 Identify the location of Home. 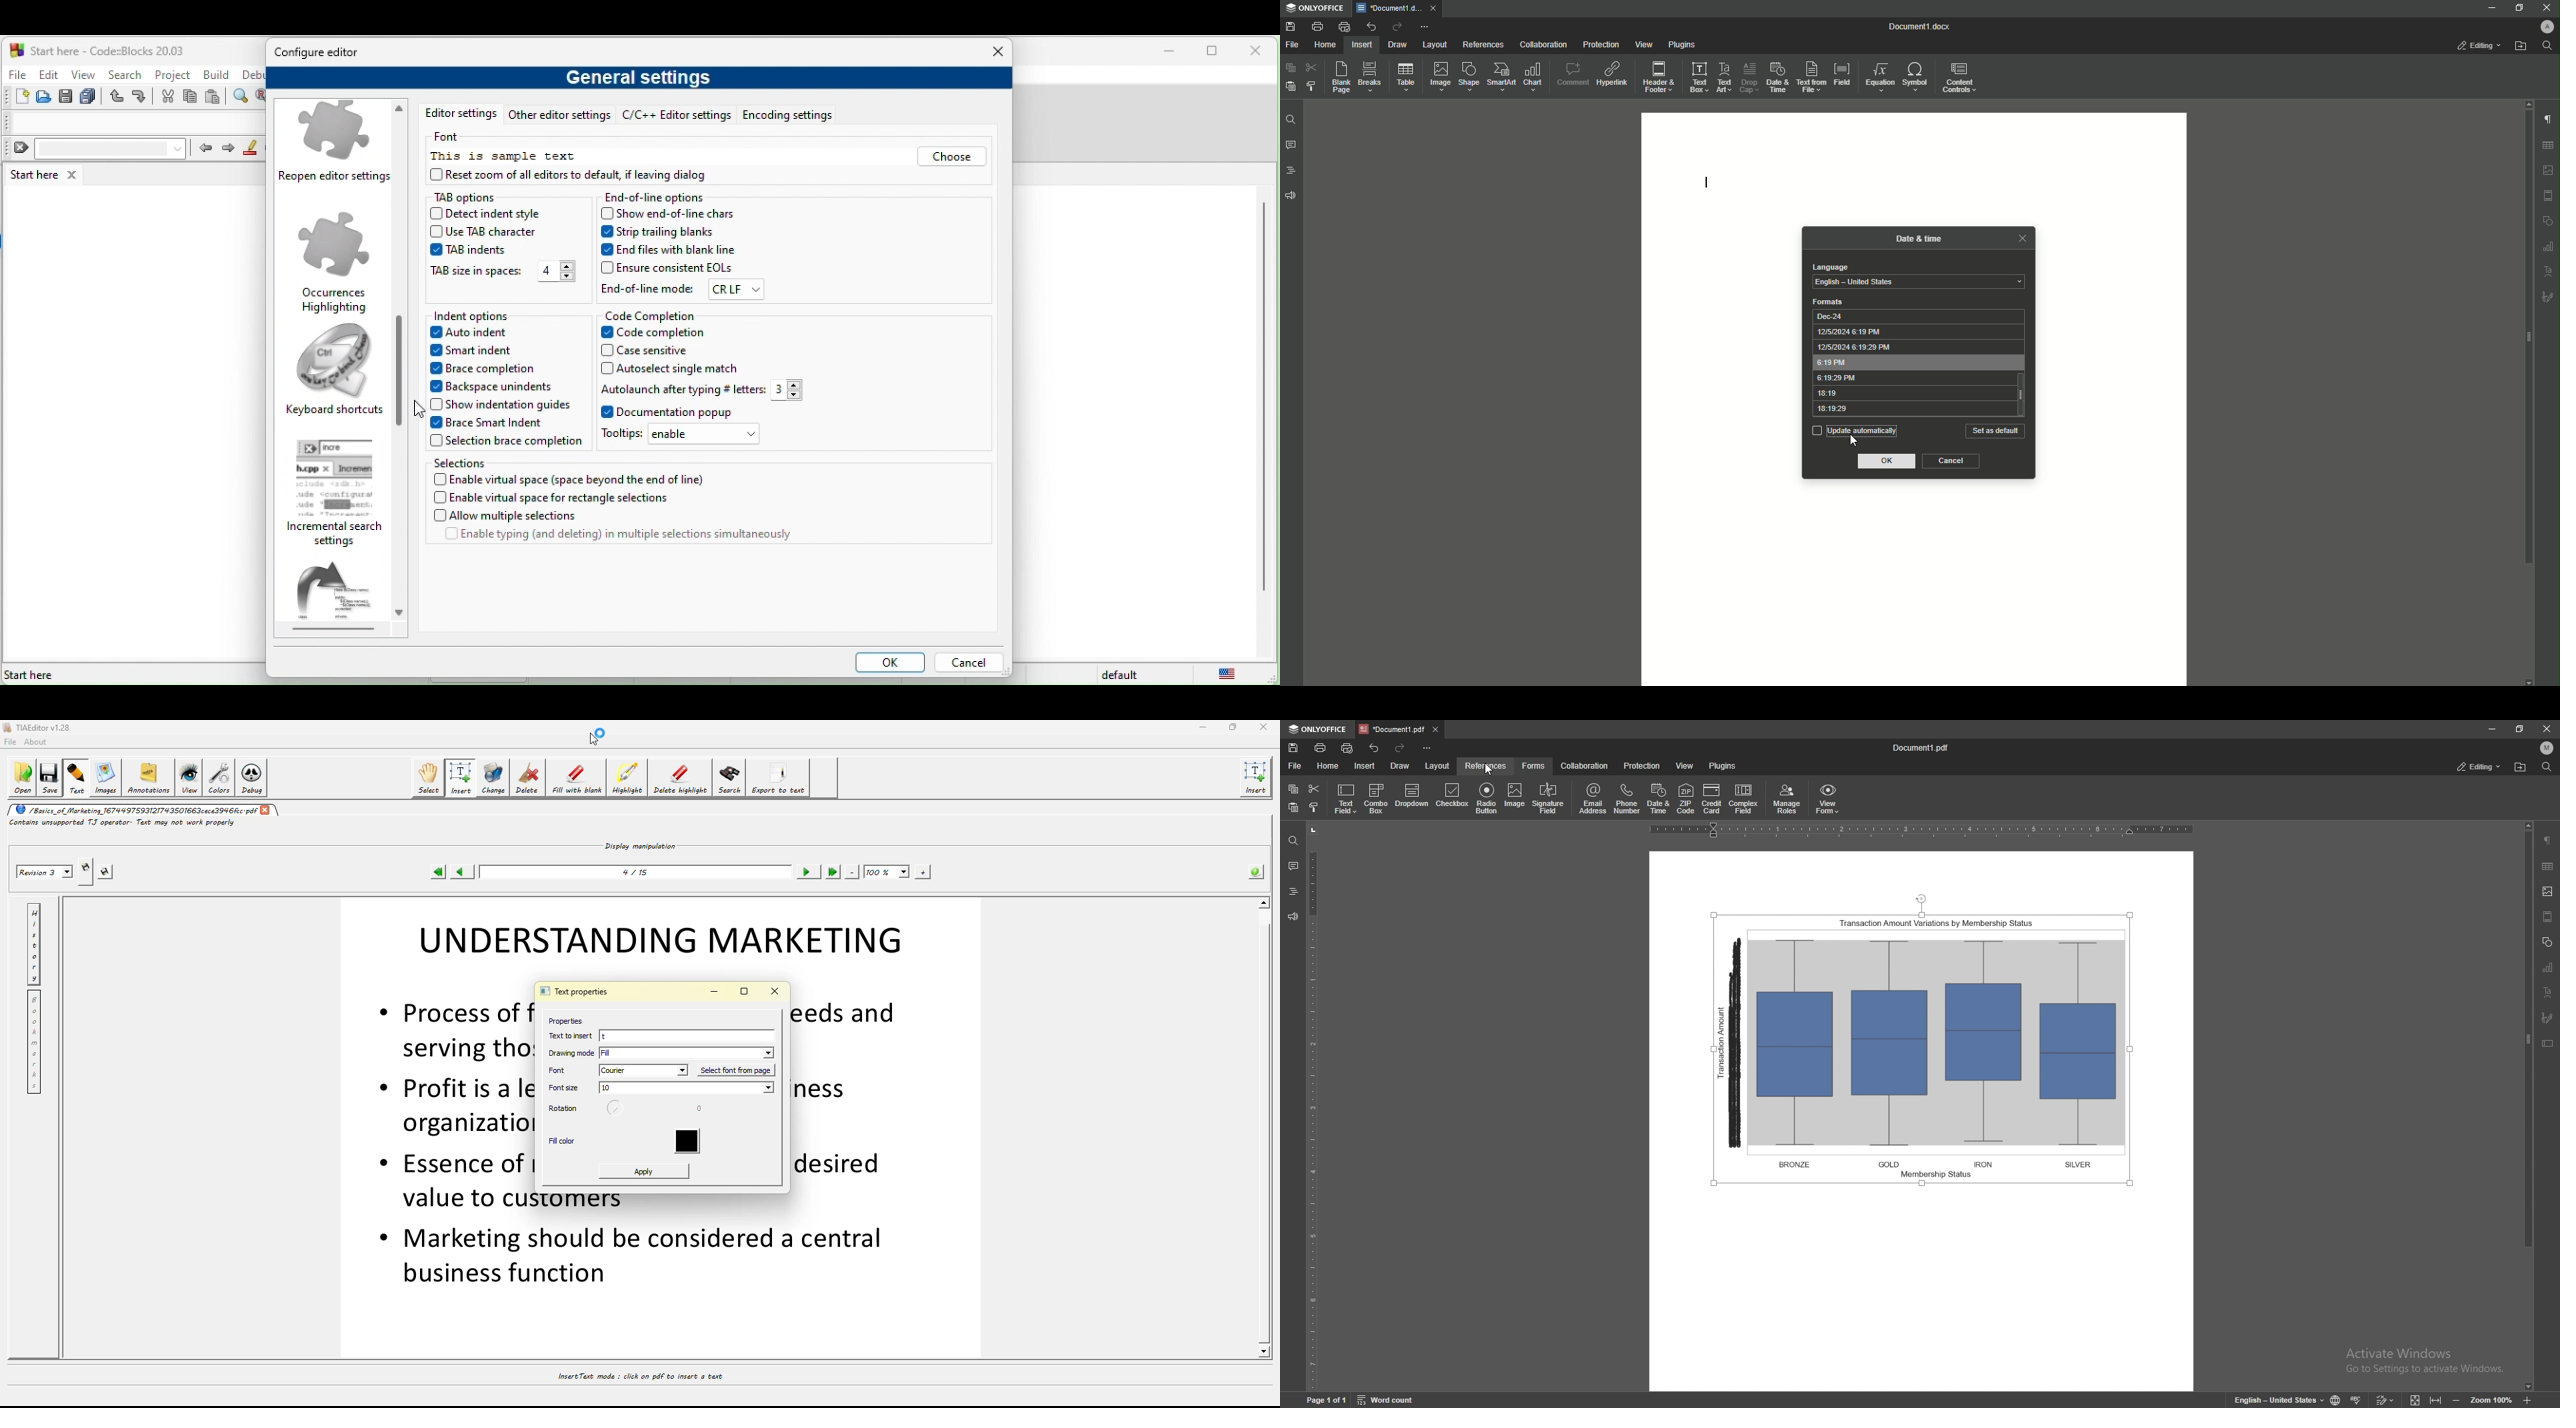
(1326, 45).